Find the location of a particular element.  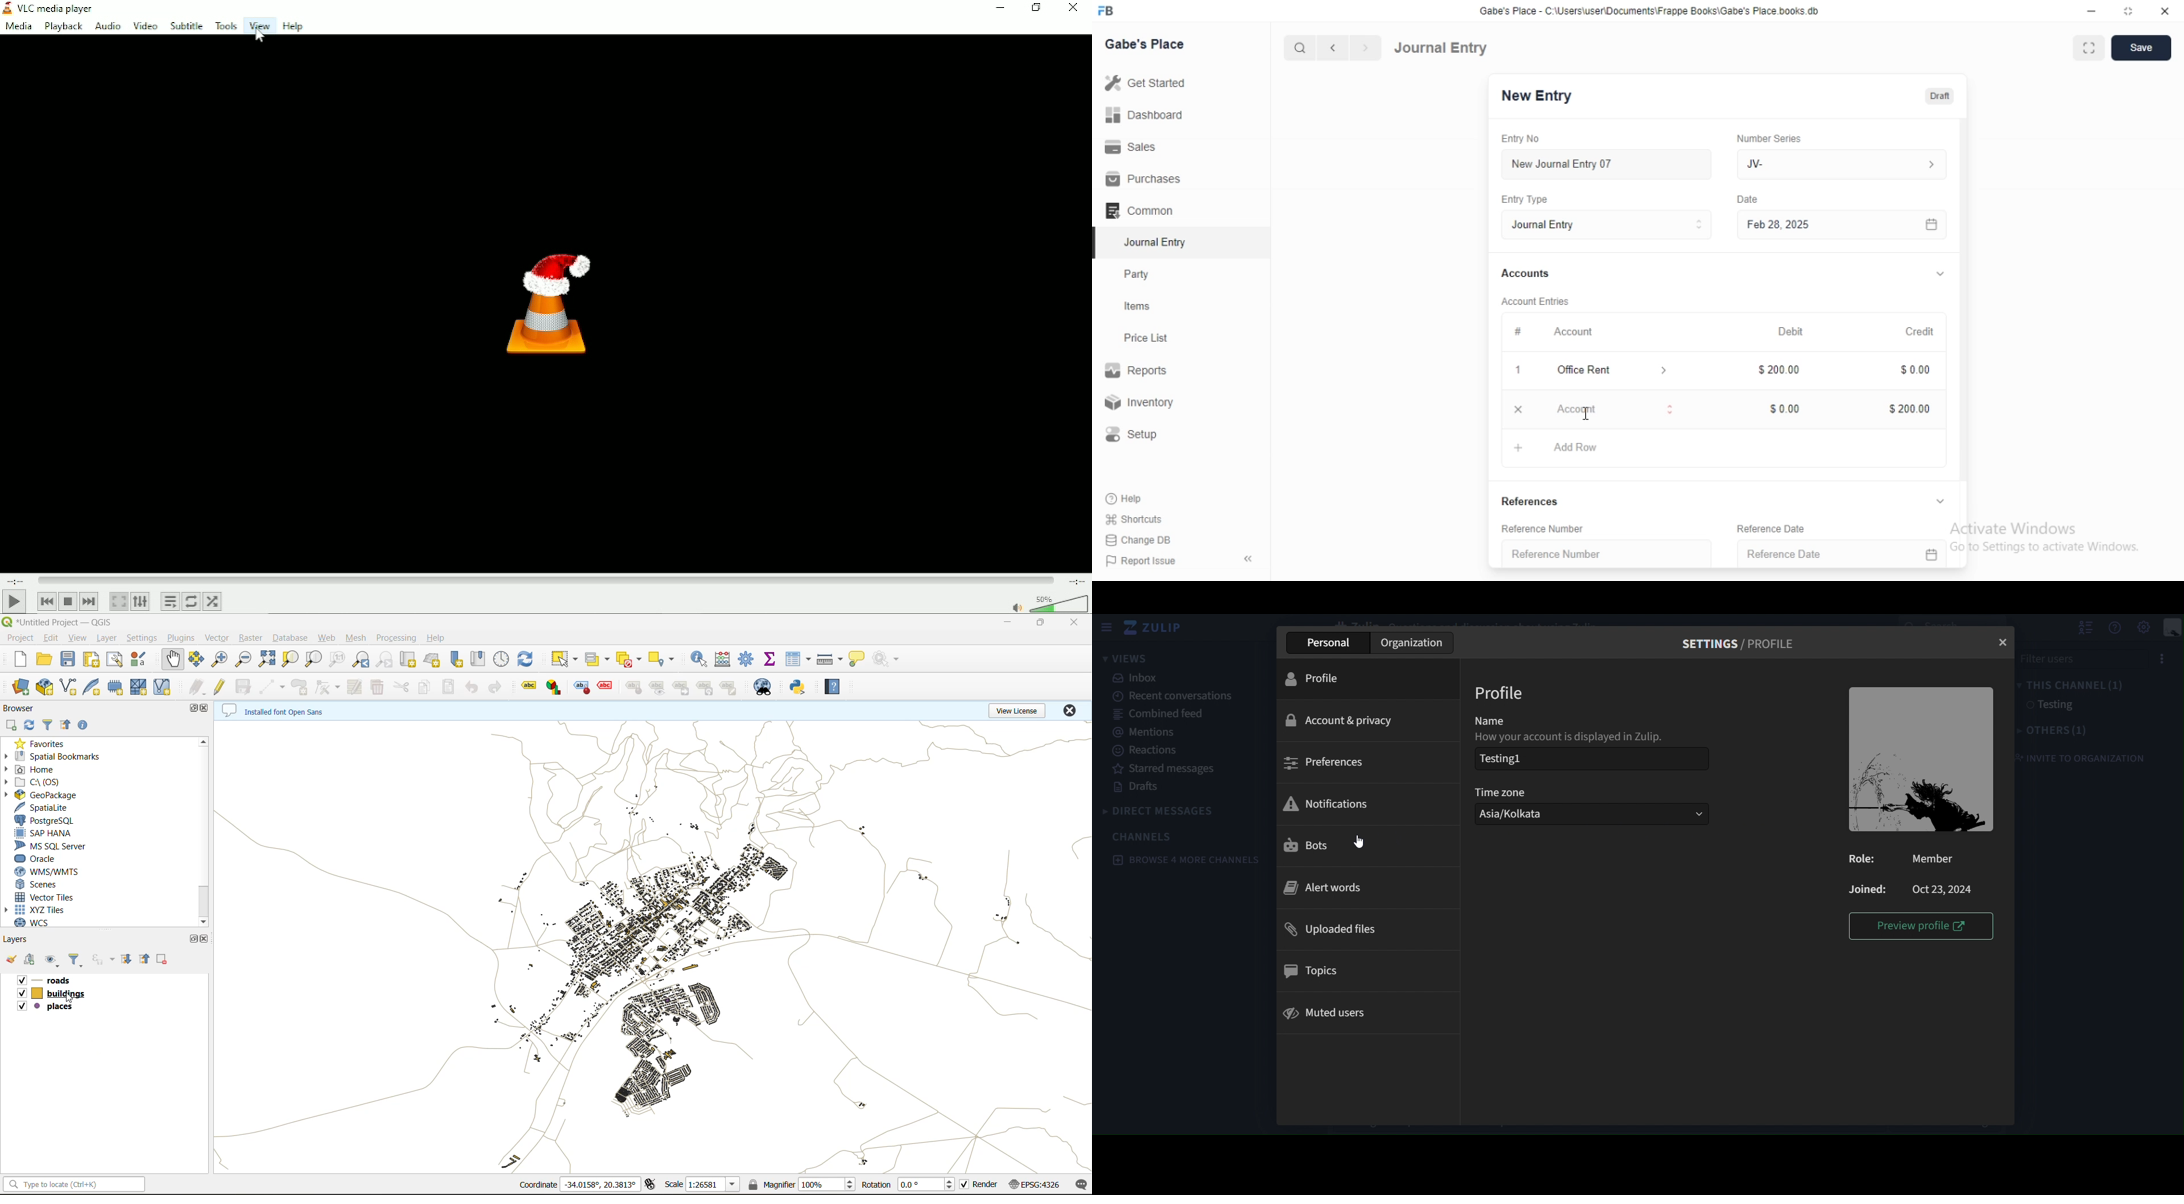

Debit is located at coordinates (1787, 330).